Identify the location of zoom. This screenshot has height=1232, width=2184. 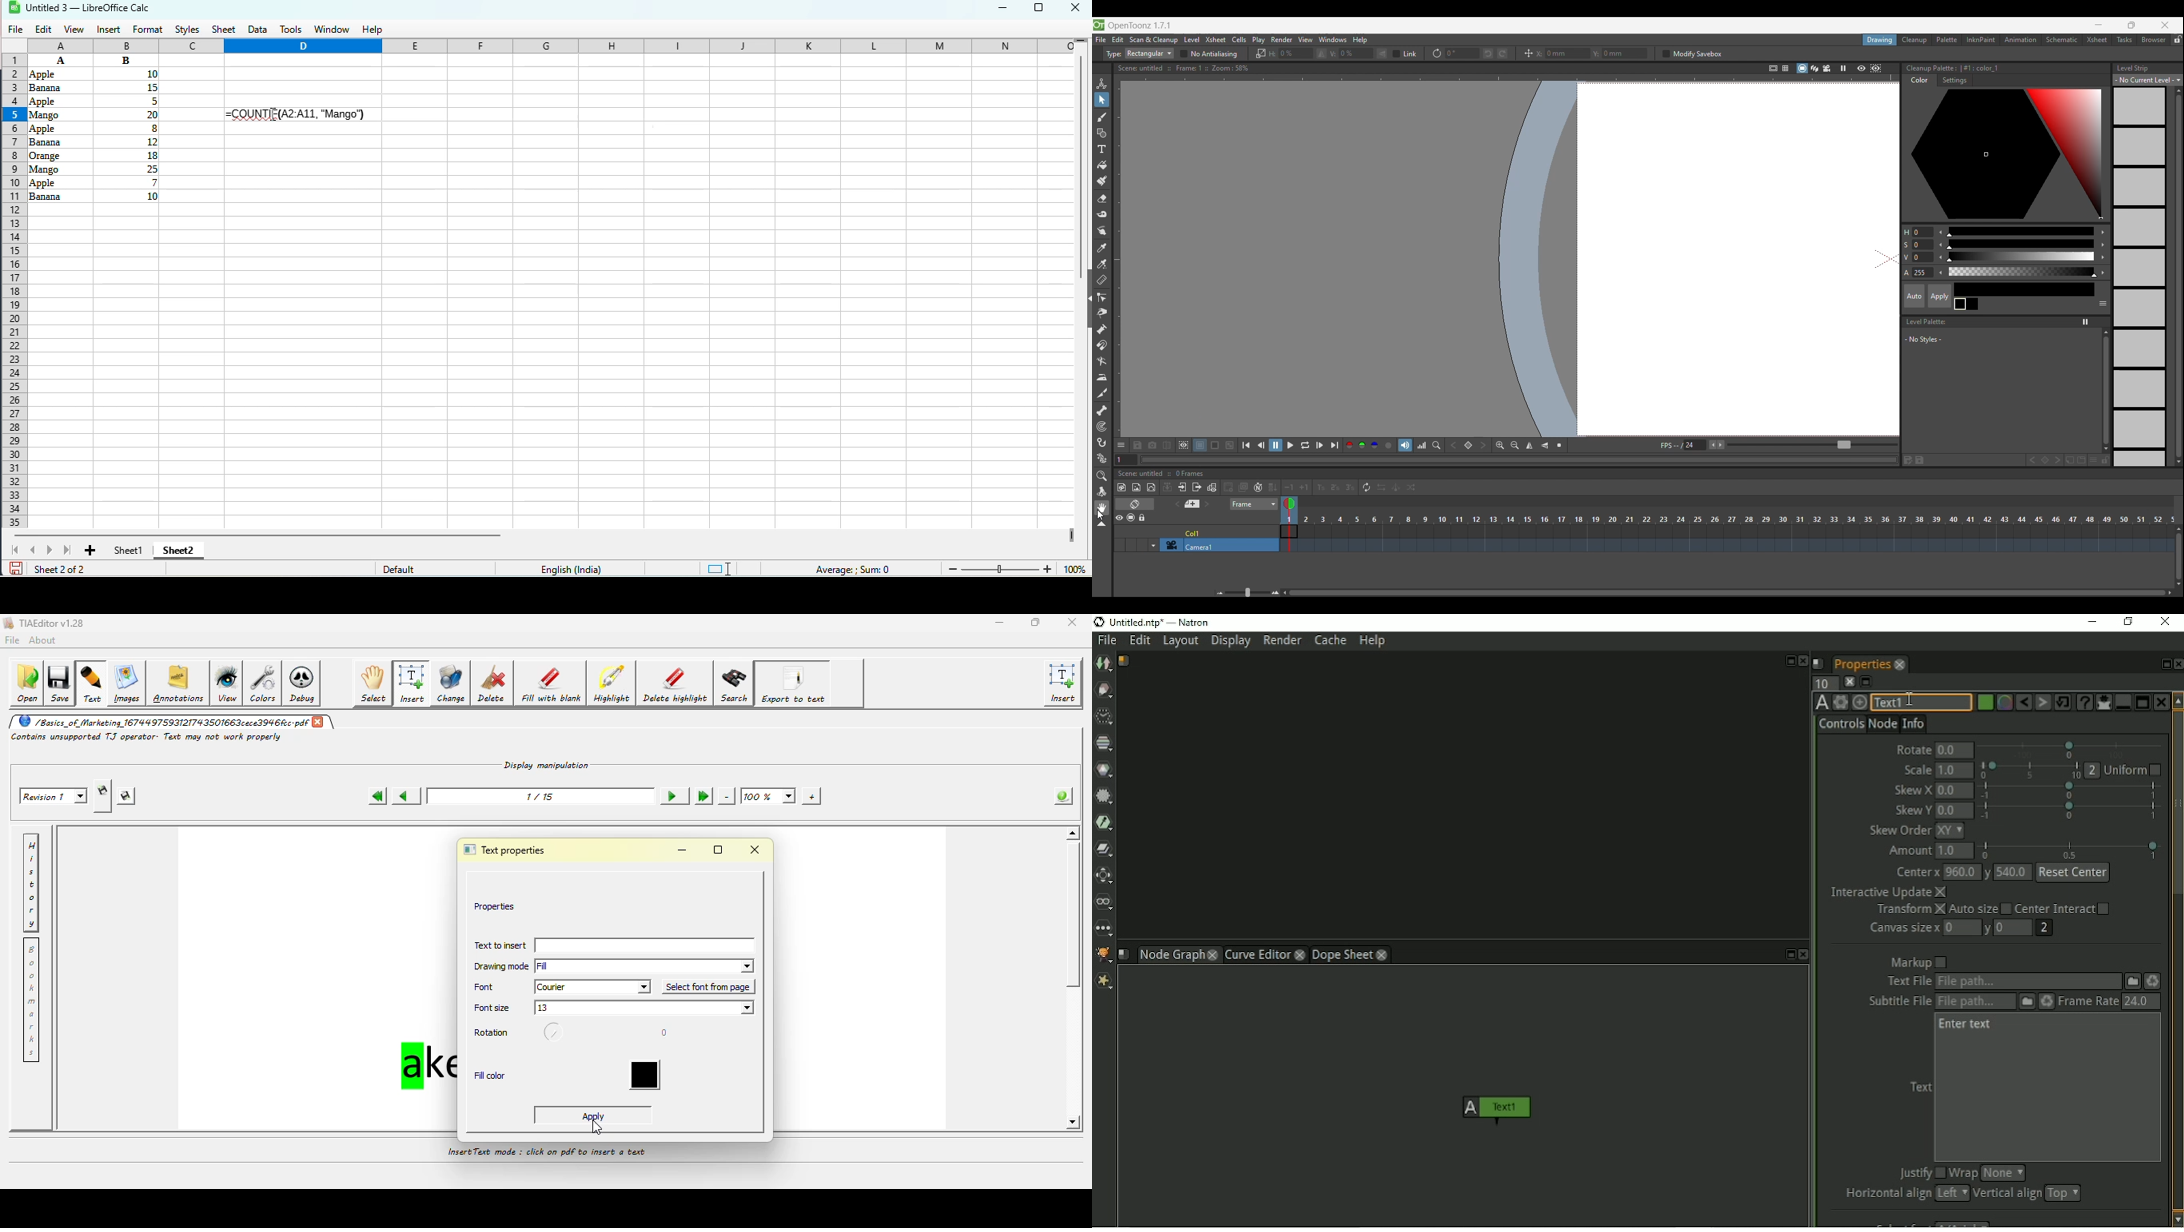
(1075, 569).